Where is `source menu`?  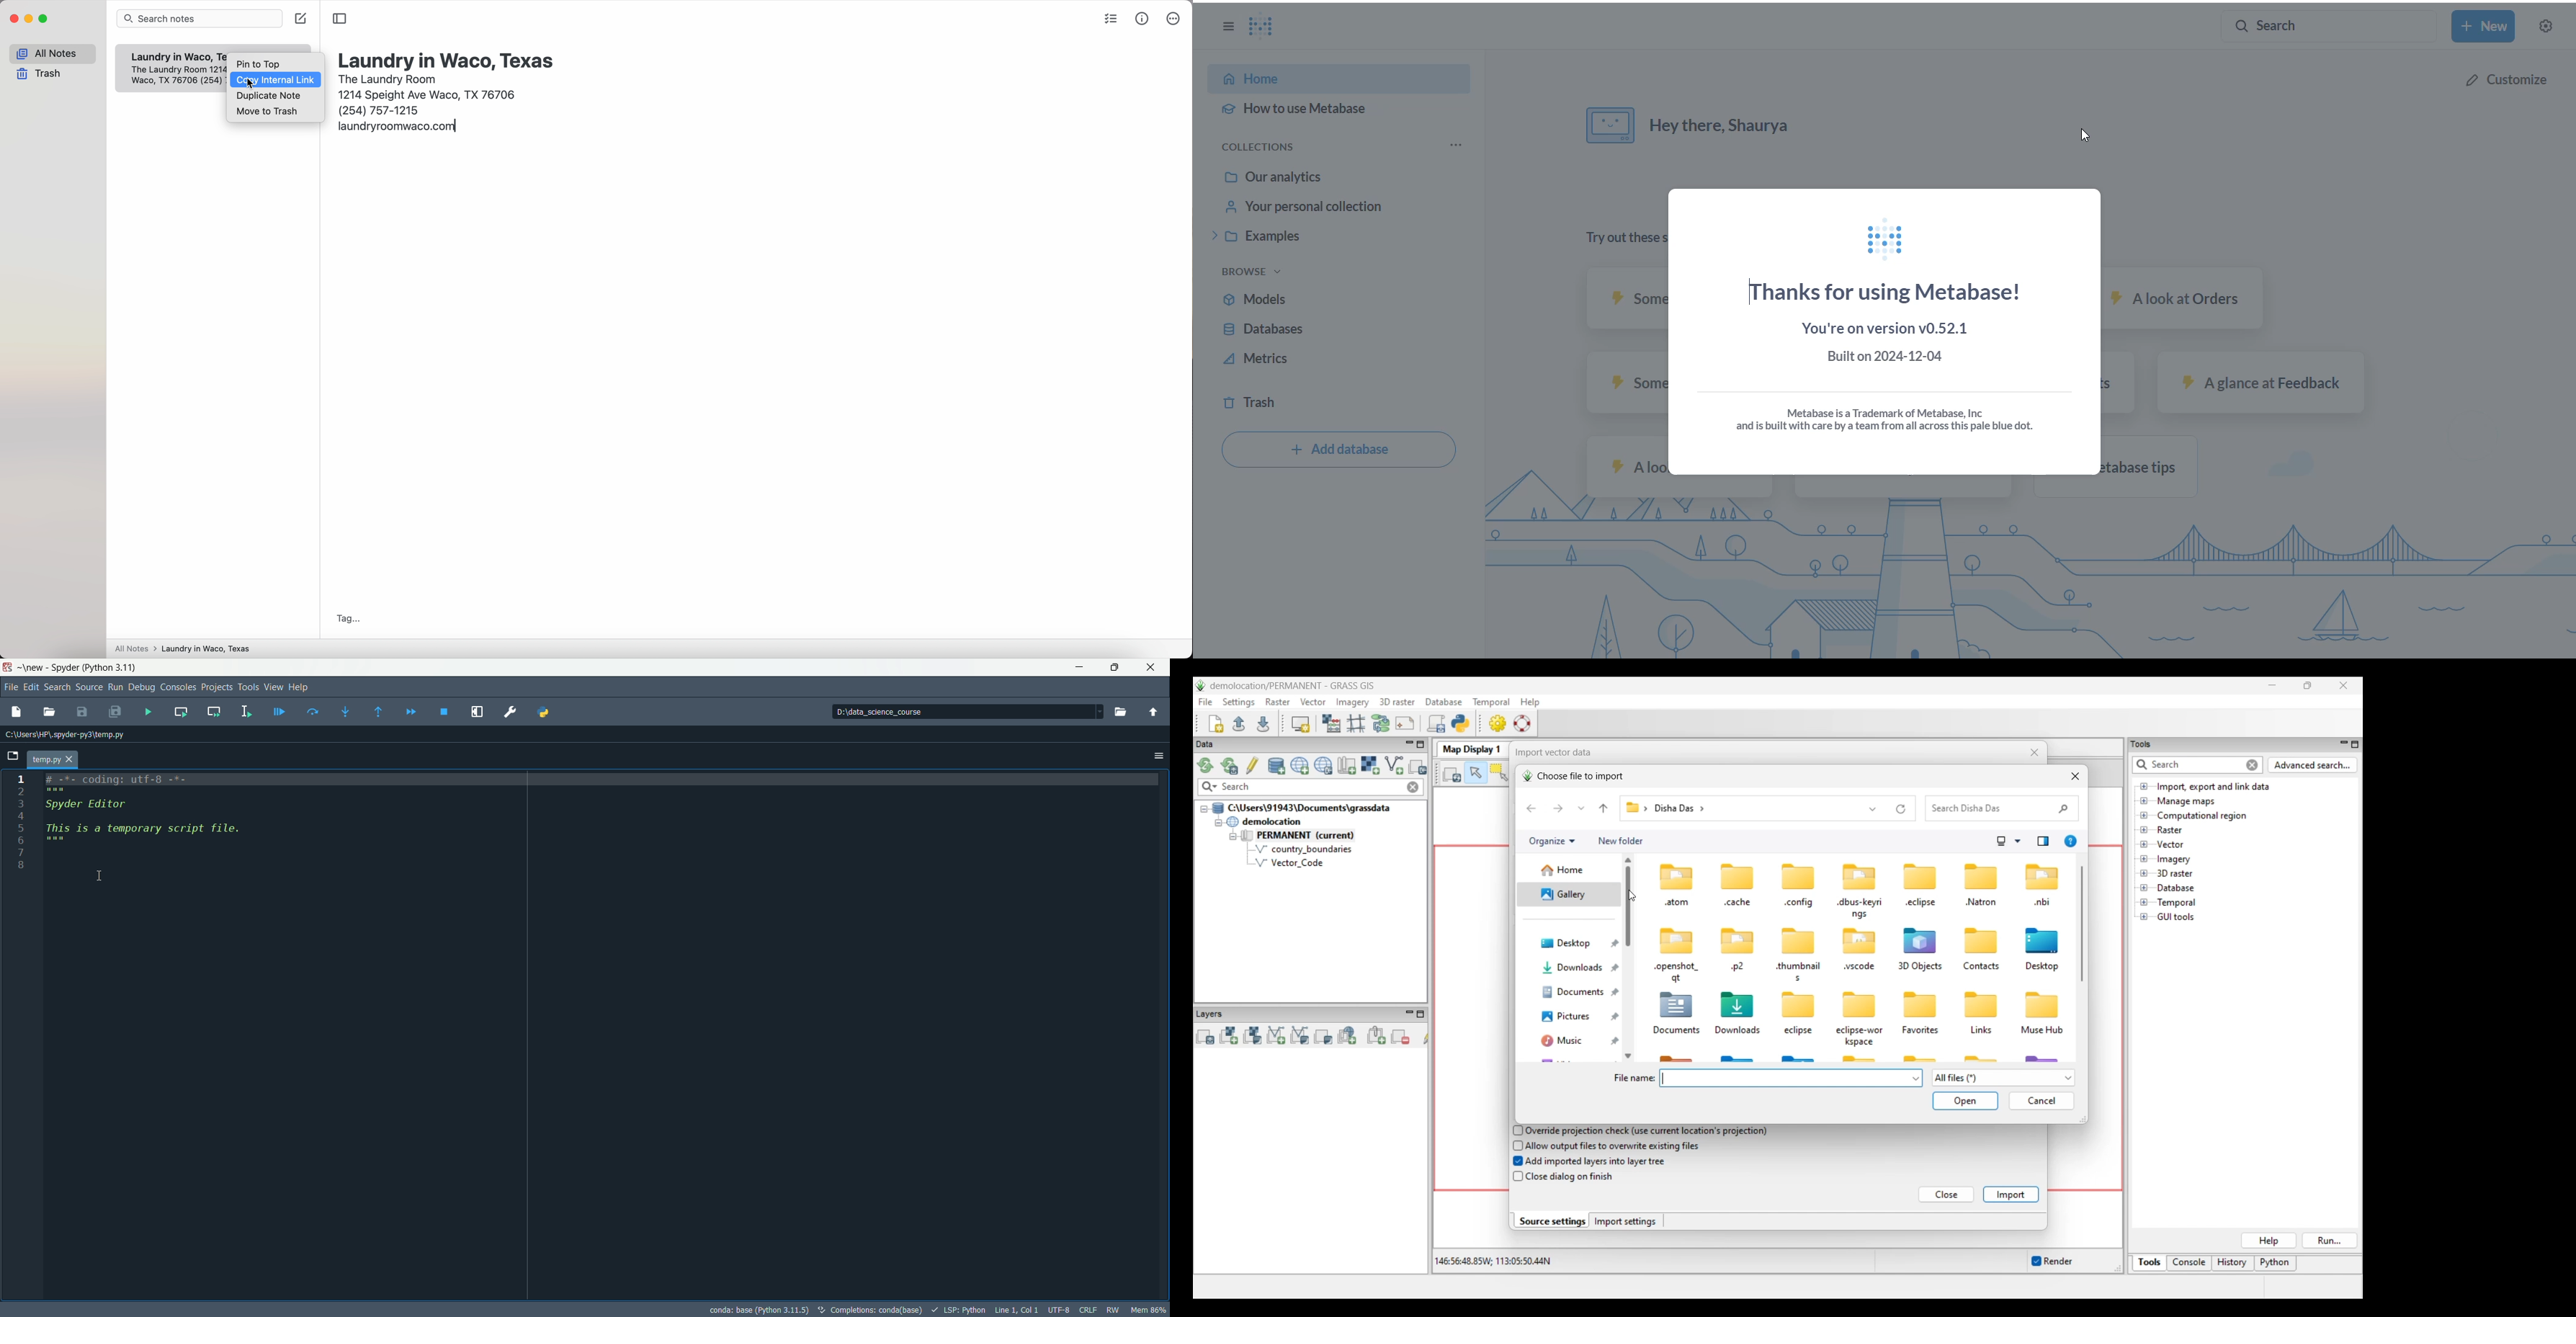
source menu is located at coordinates (90, 687).